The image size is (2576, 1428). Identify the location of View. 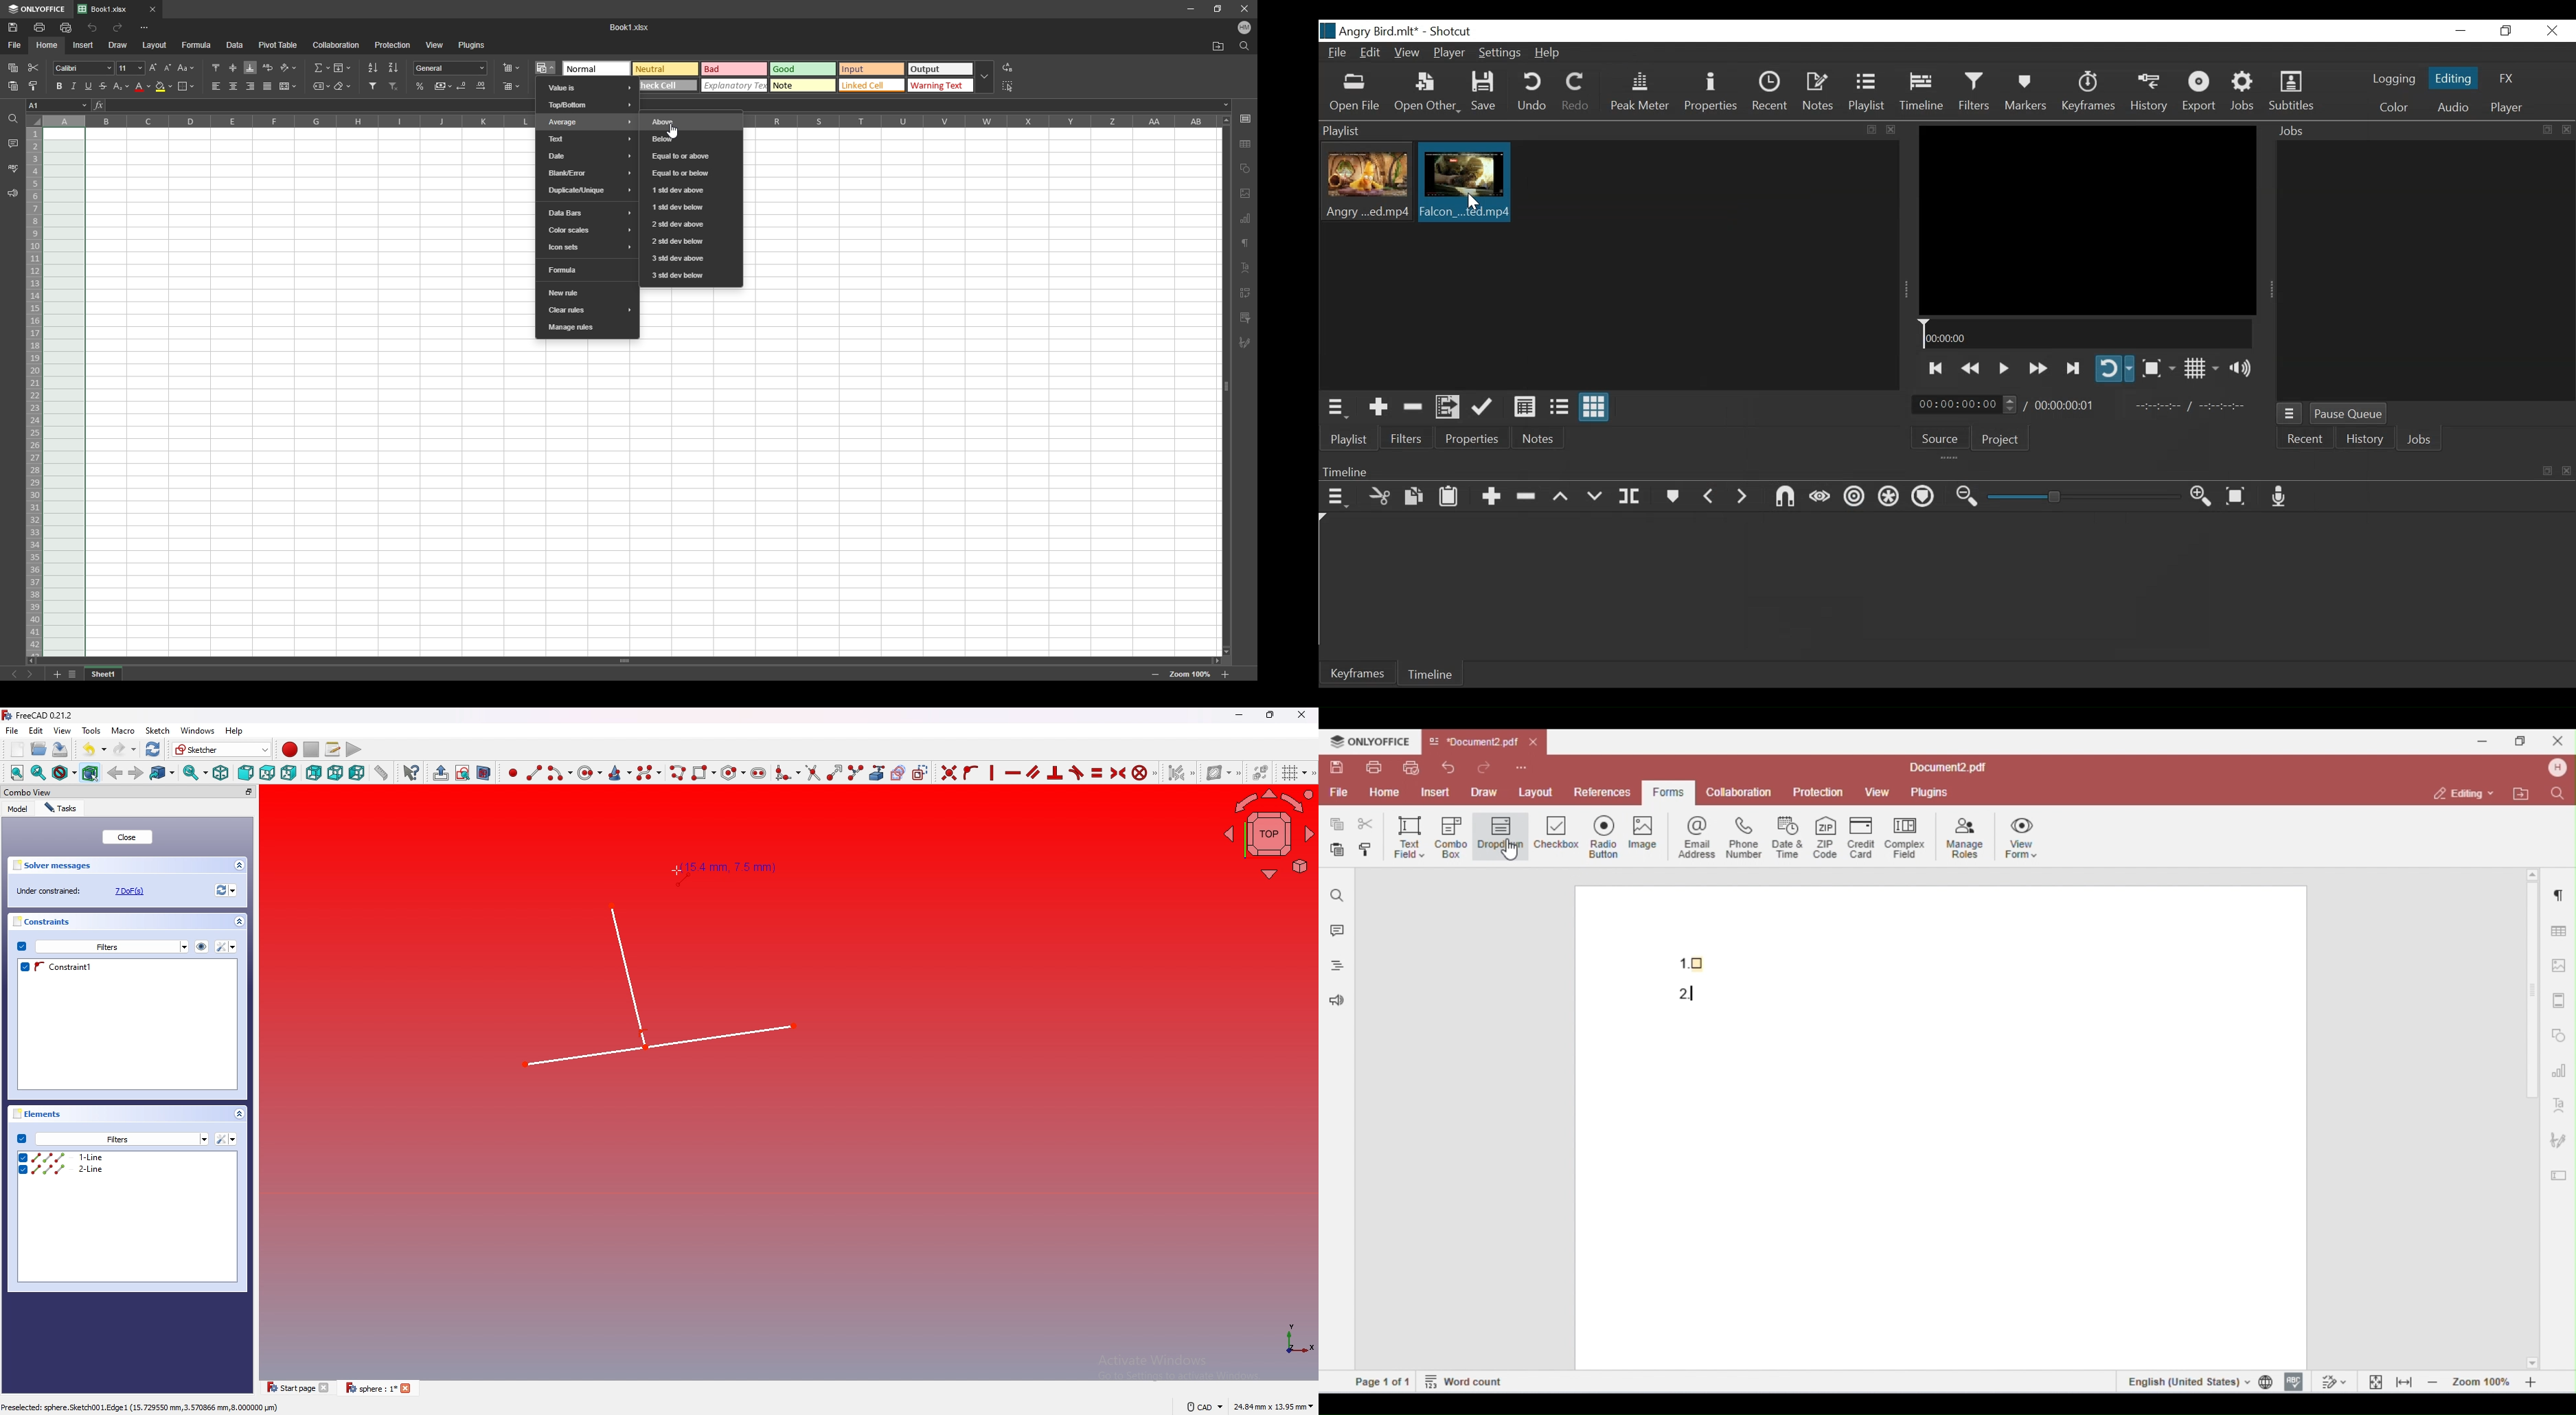
(1268, 836).